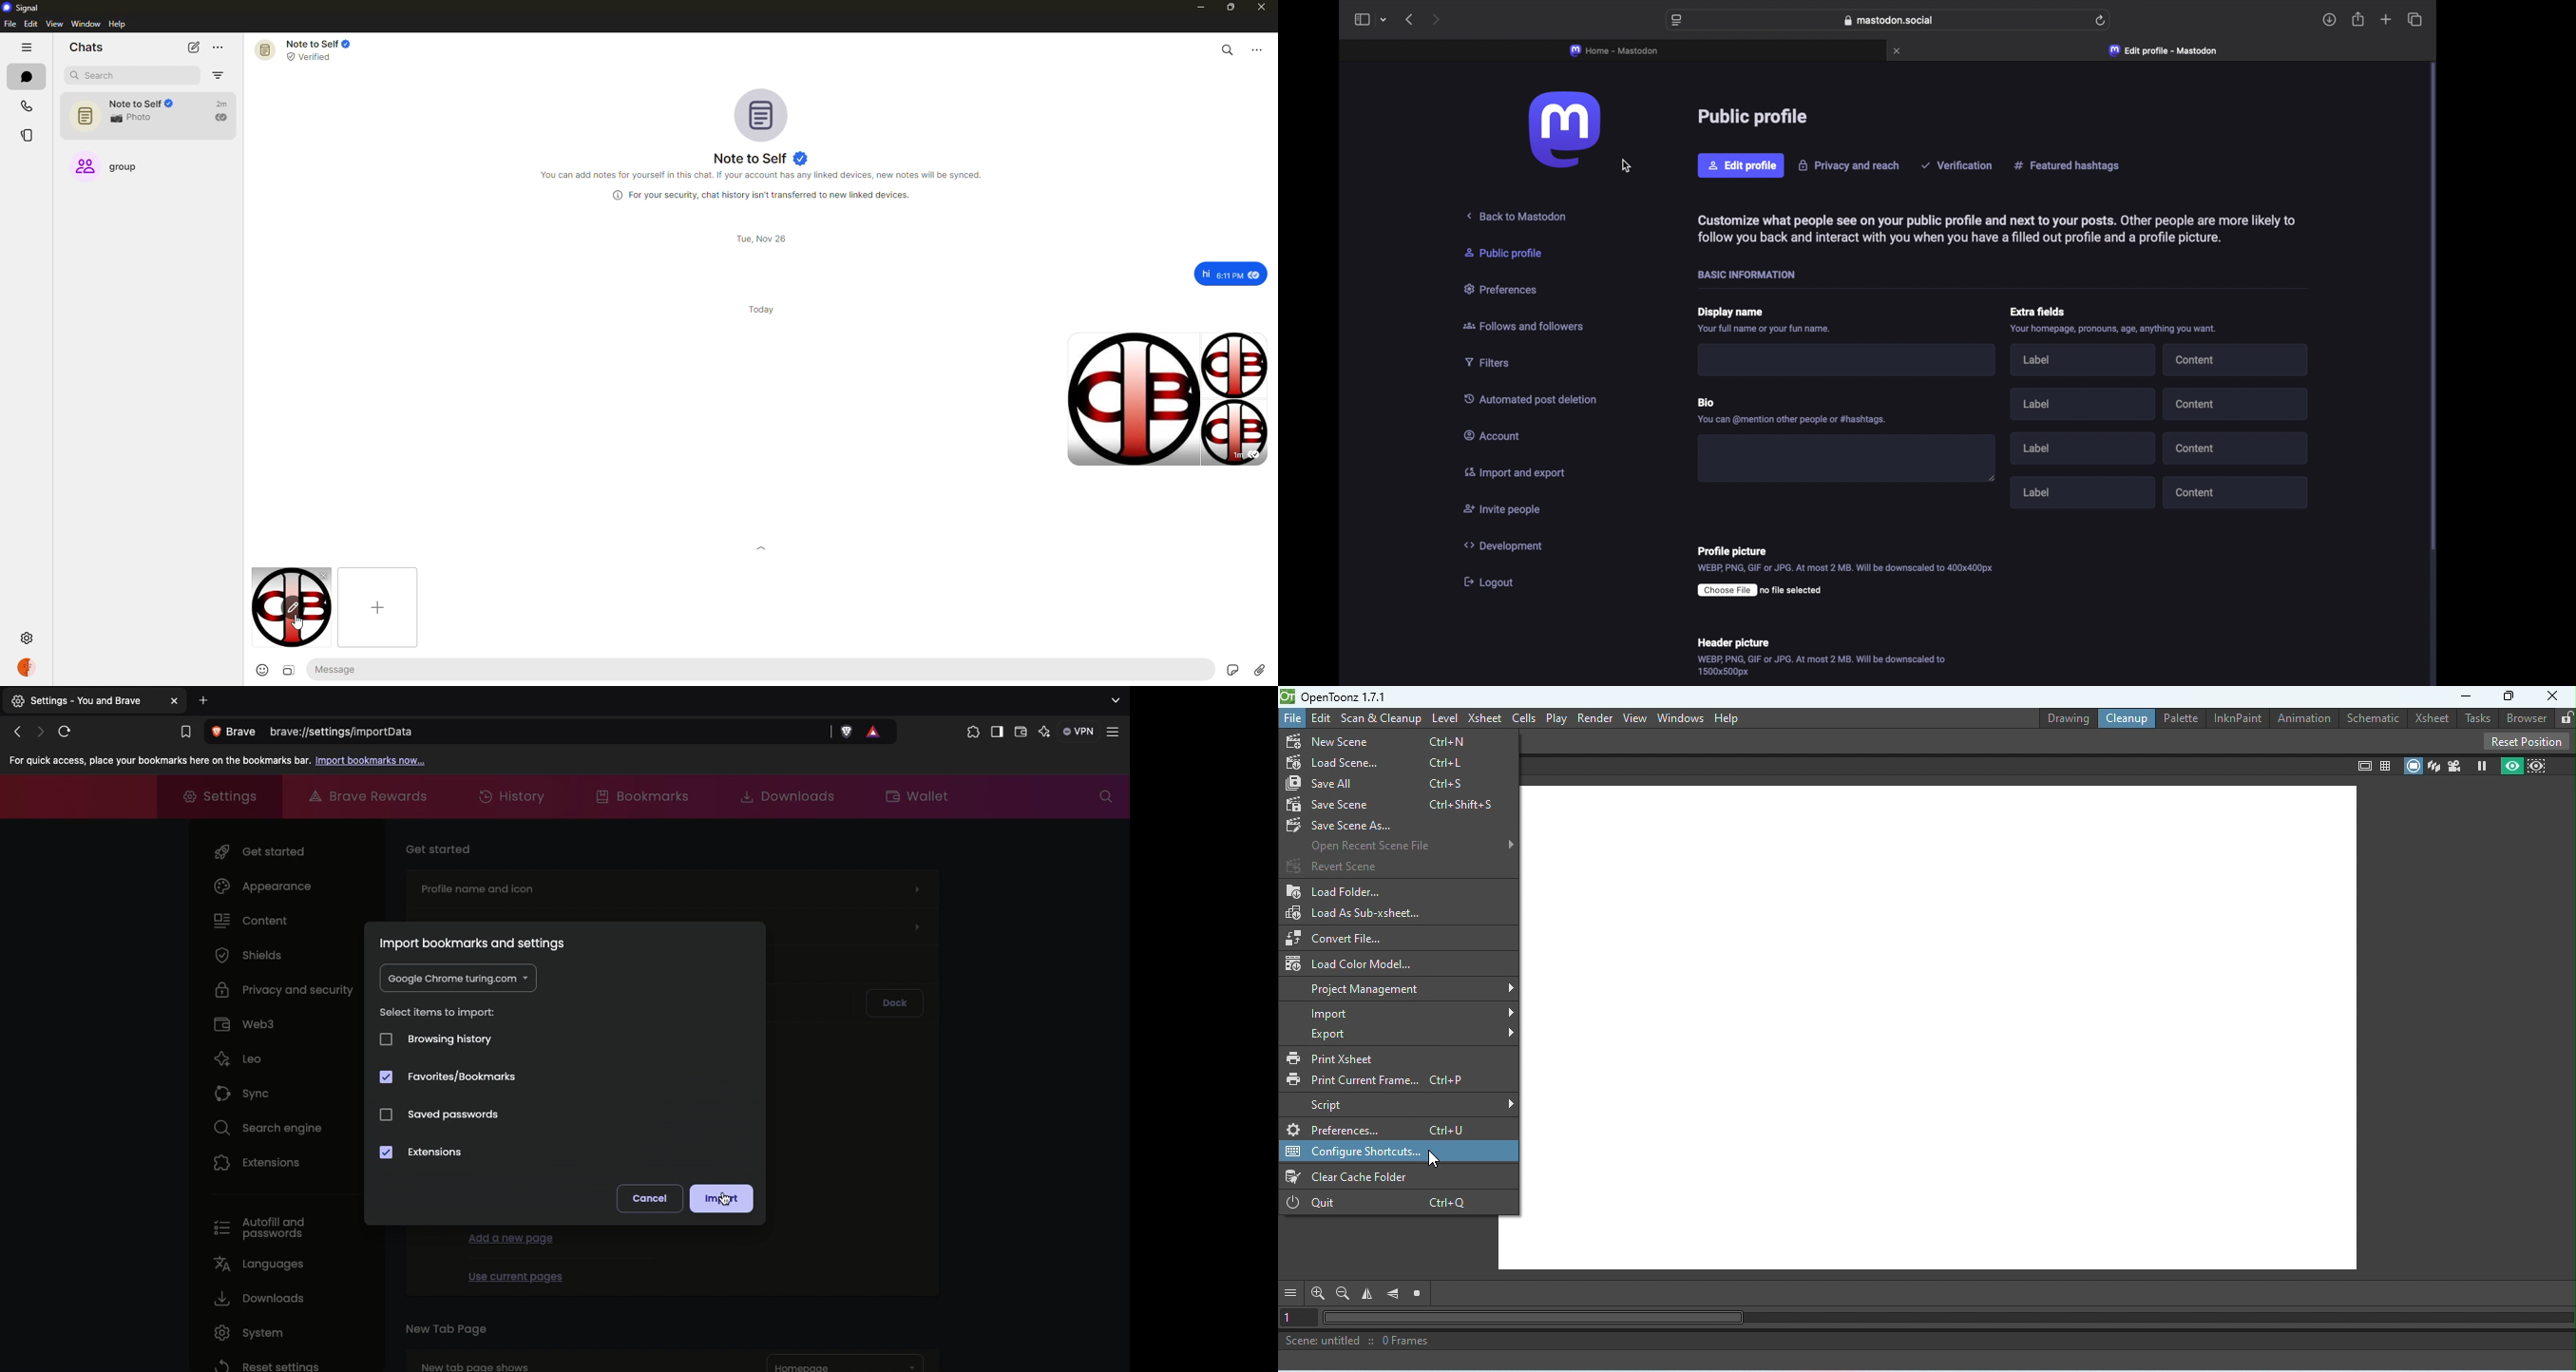  Describe the element at coordinates (26, 133) in the screenshot. I see `stories` at that location.